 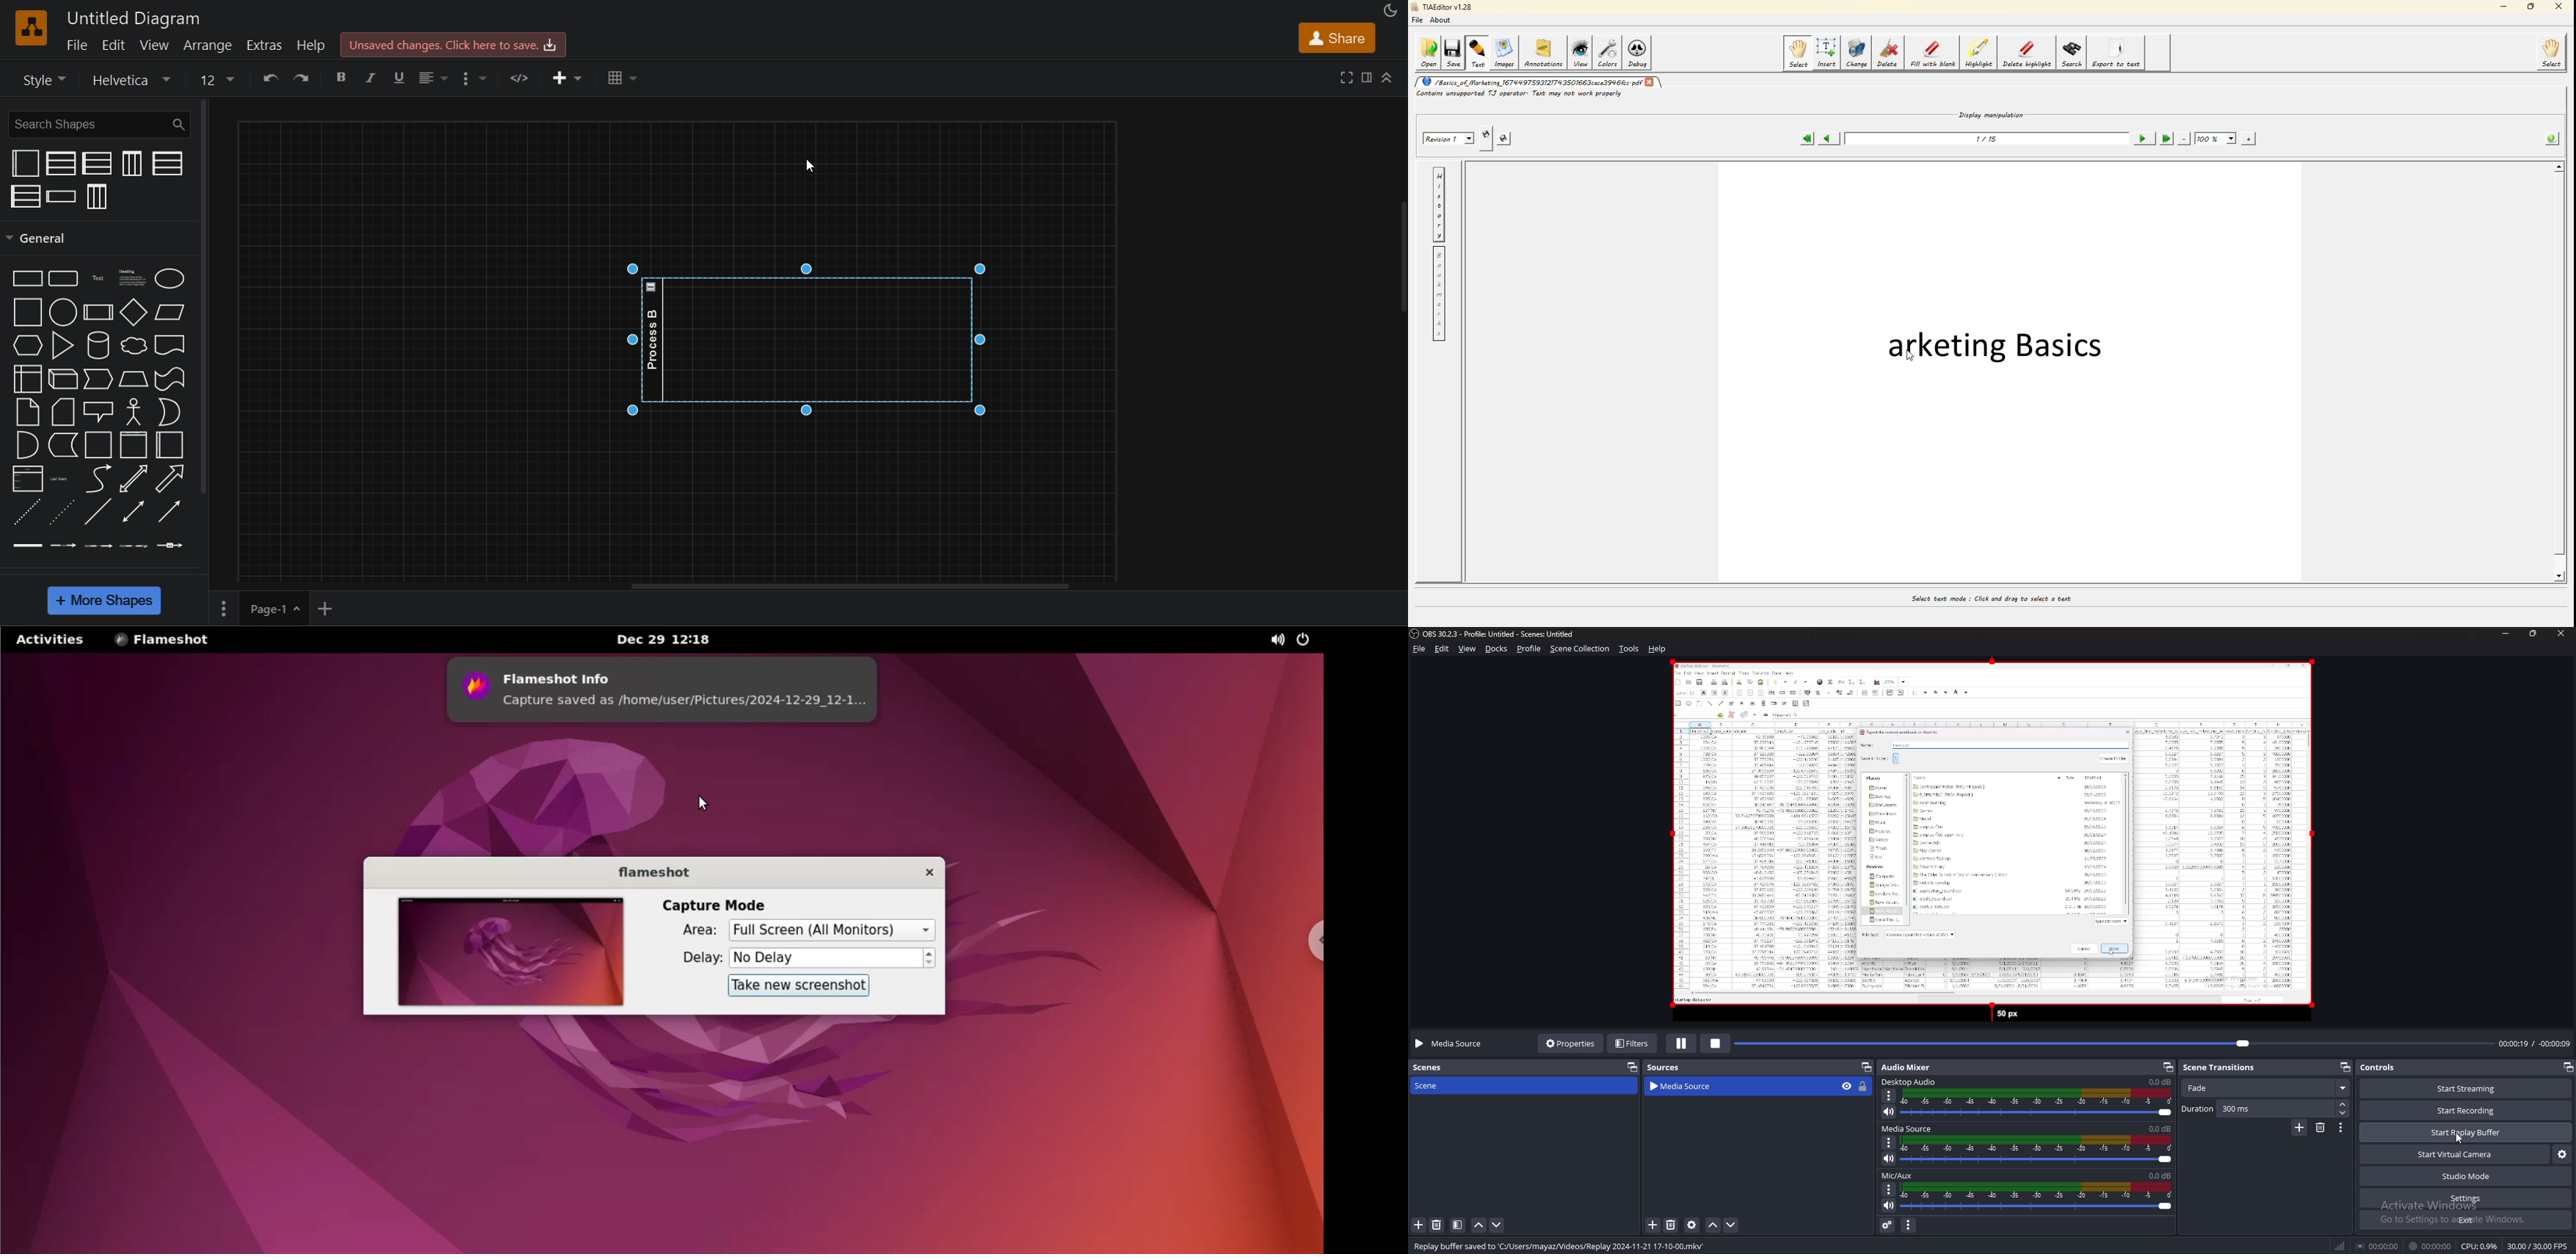 I want to click on mute, so click(x=1889, y=1112).